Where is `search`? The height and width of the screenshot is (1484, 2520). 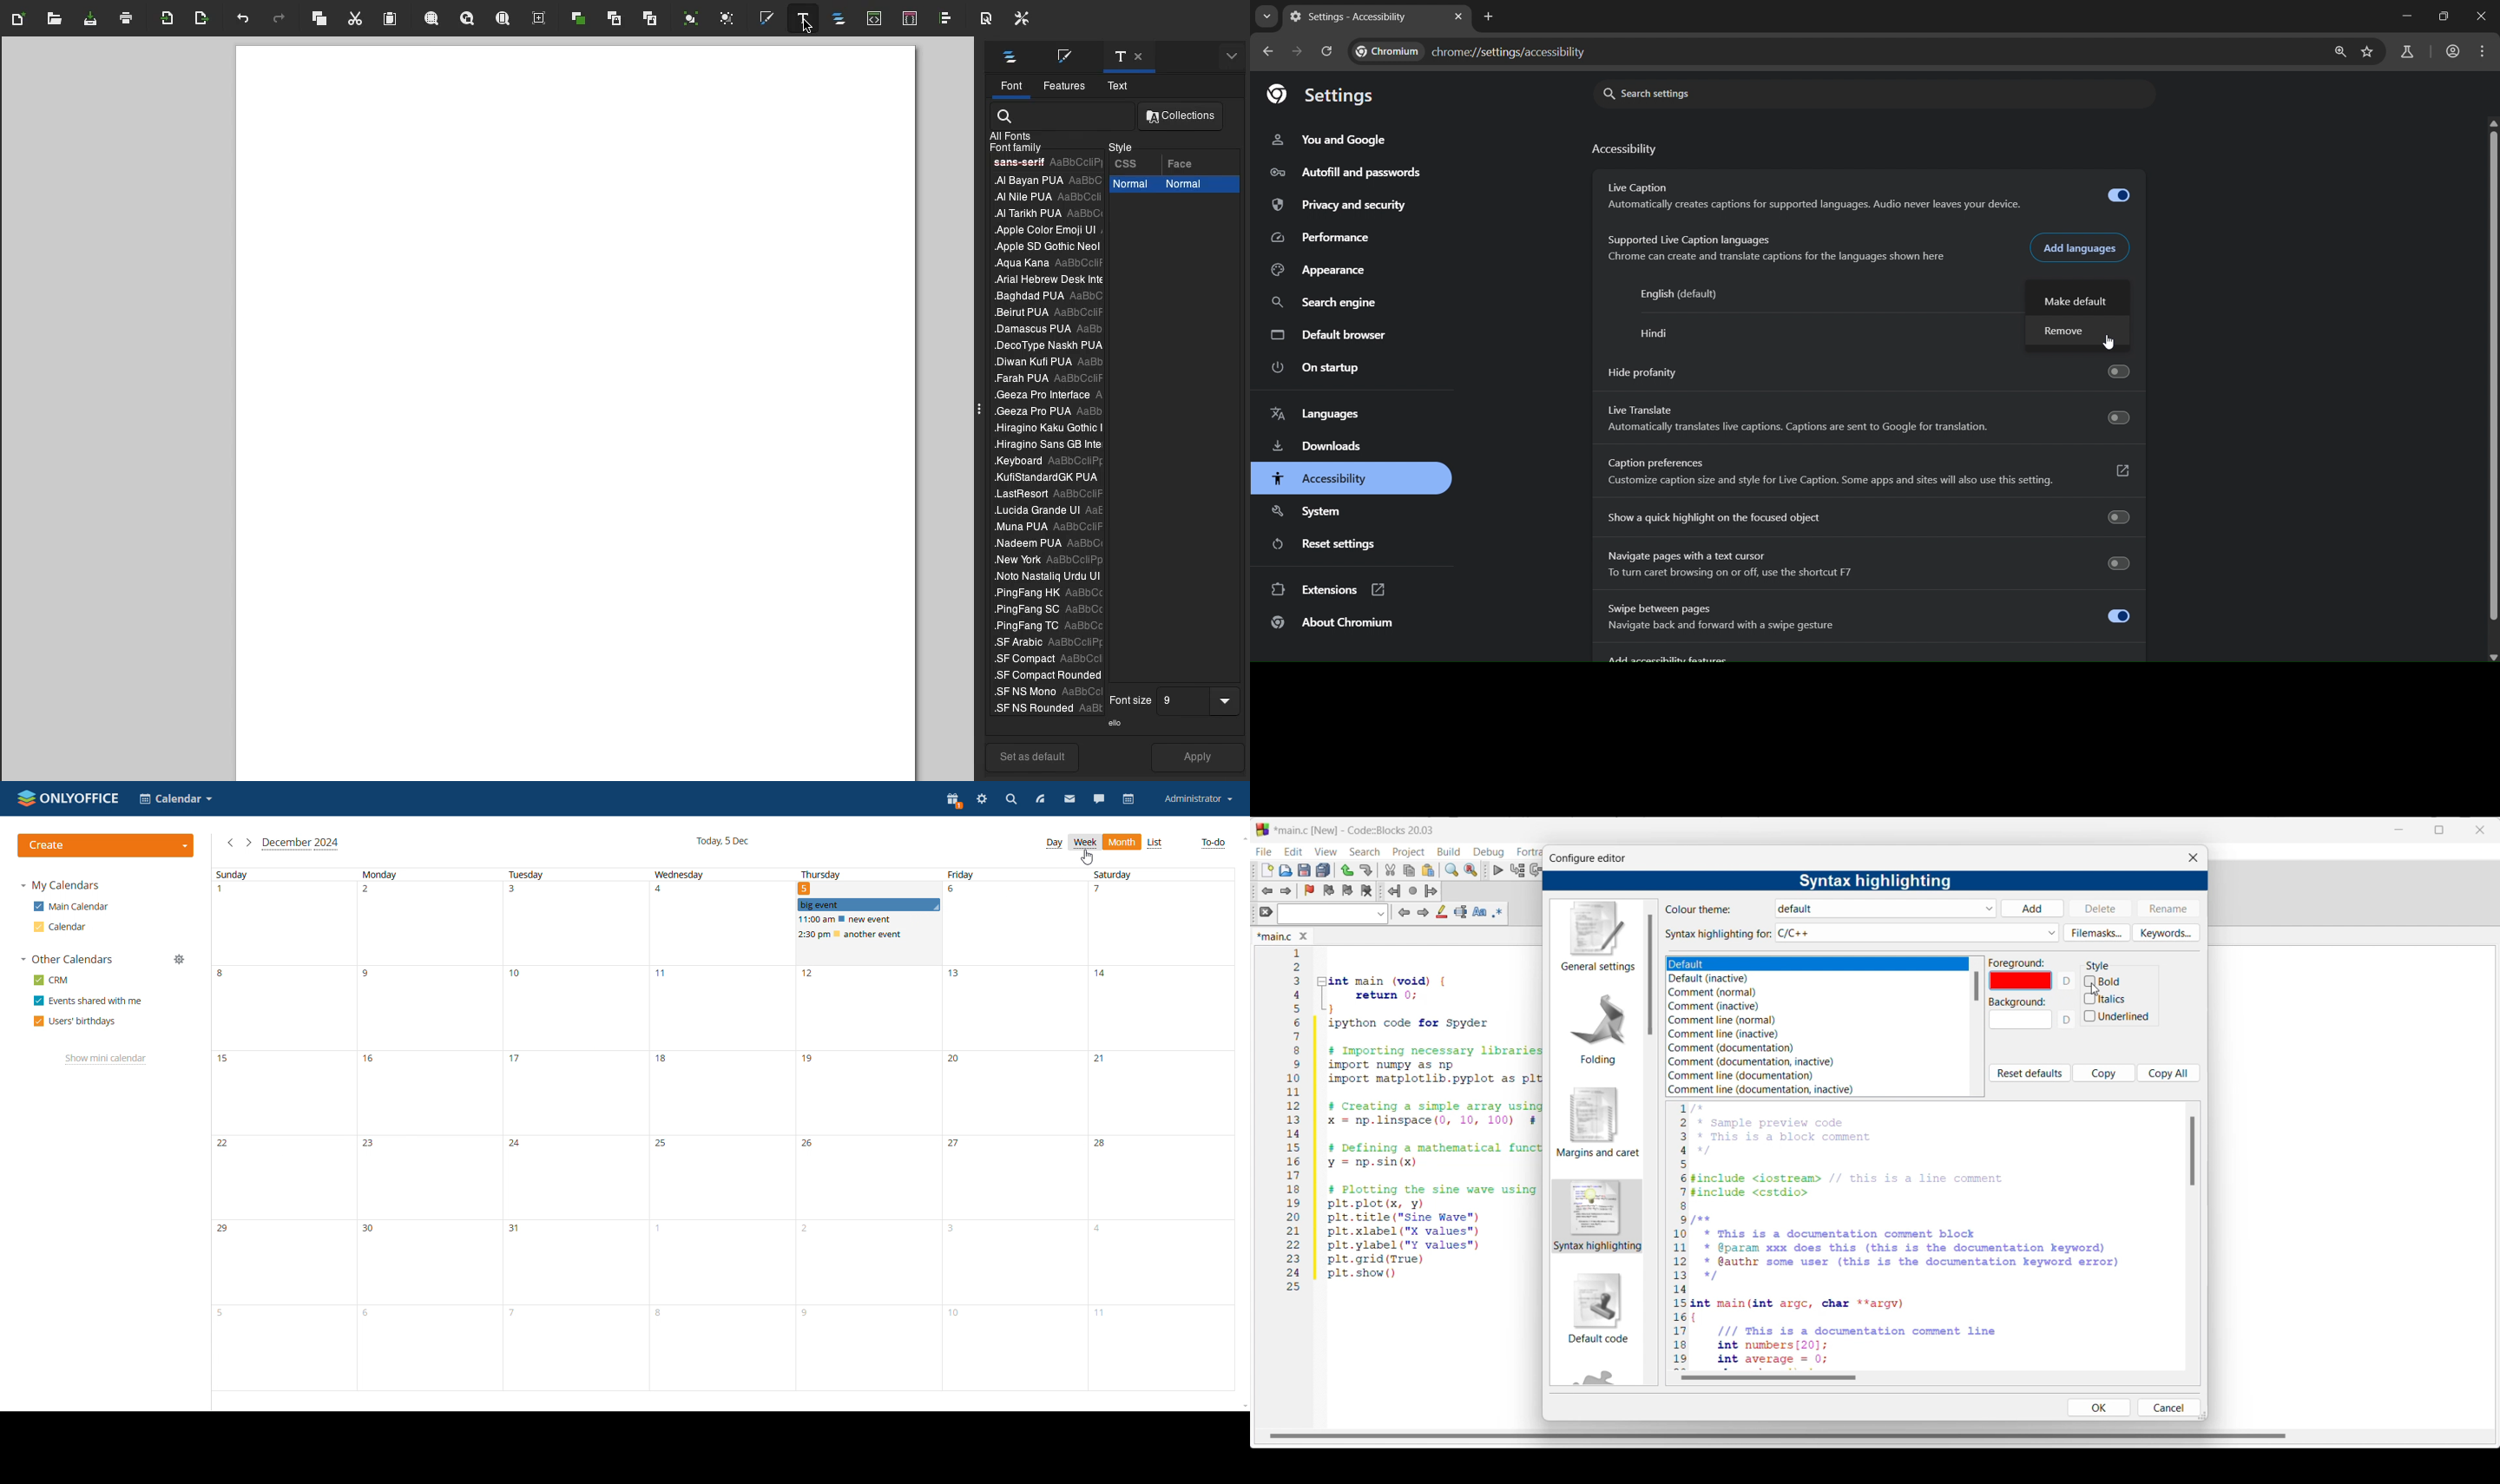
search is located at coordinates (1010, 798).